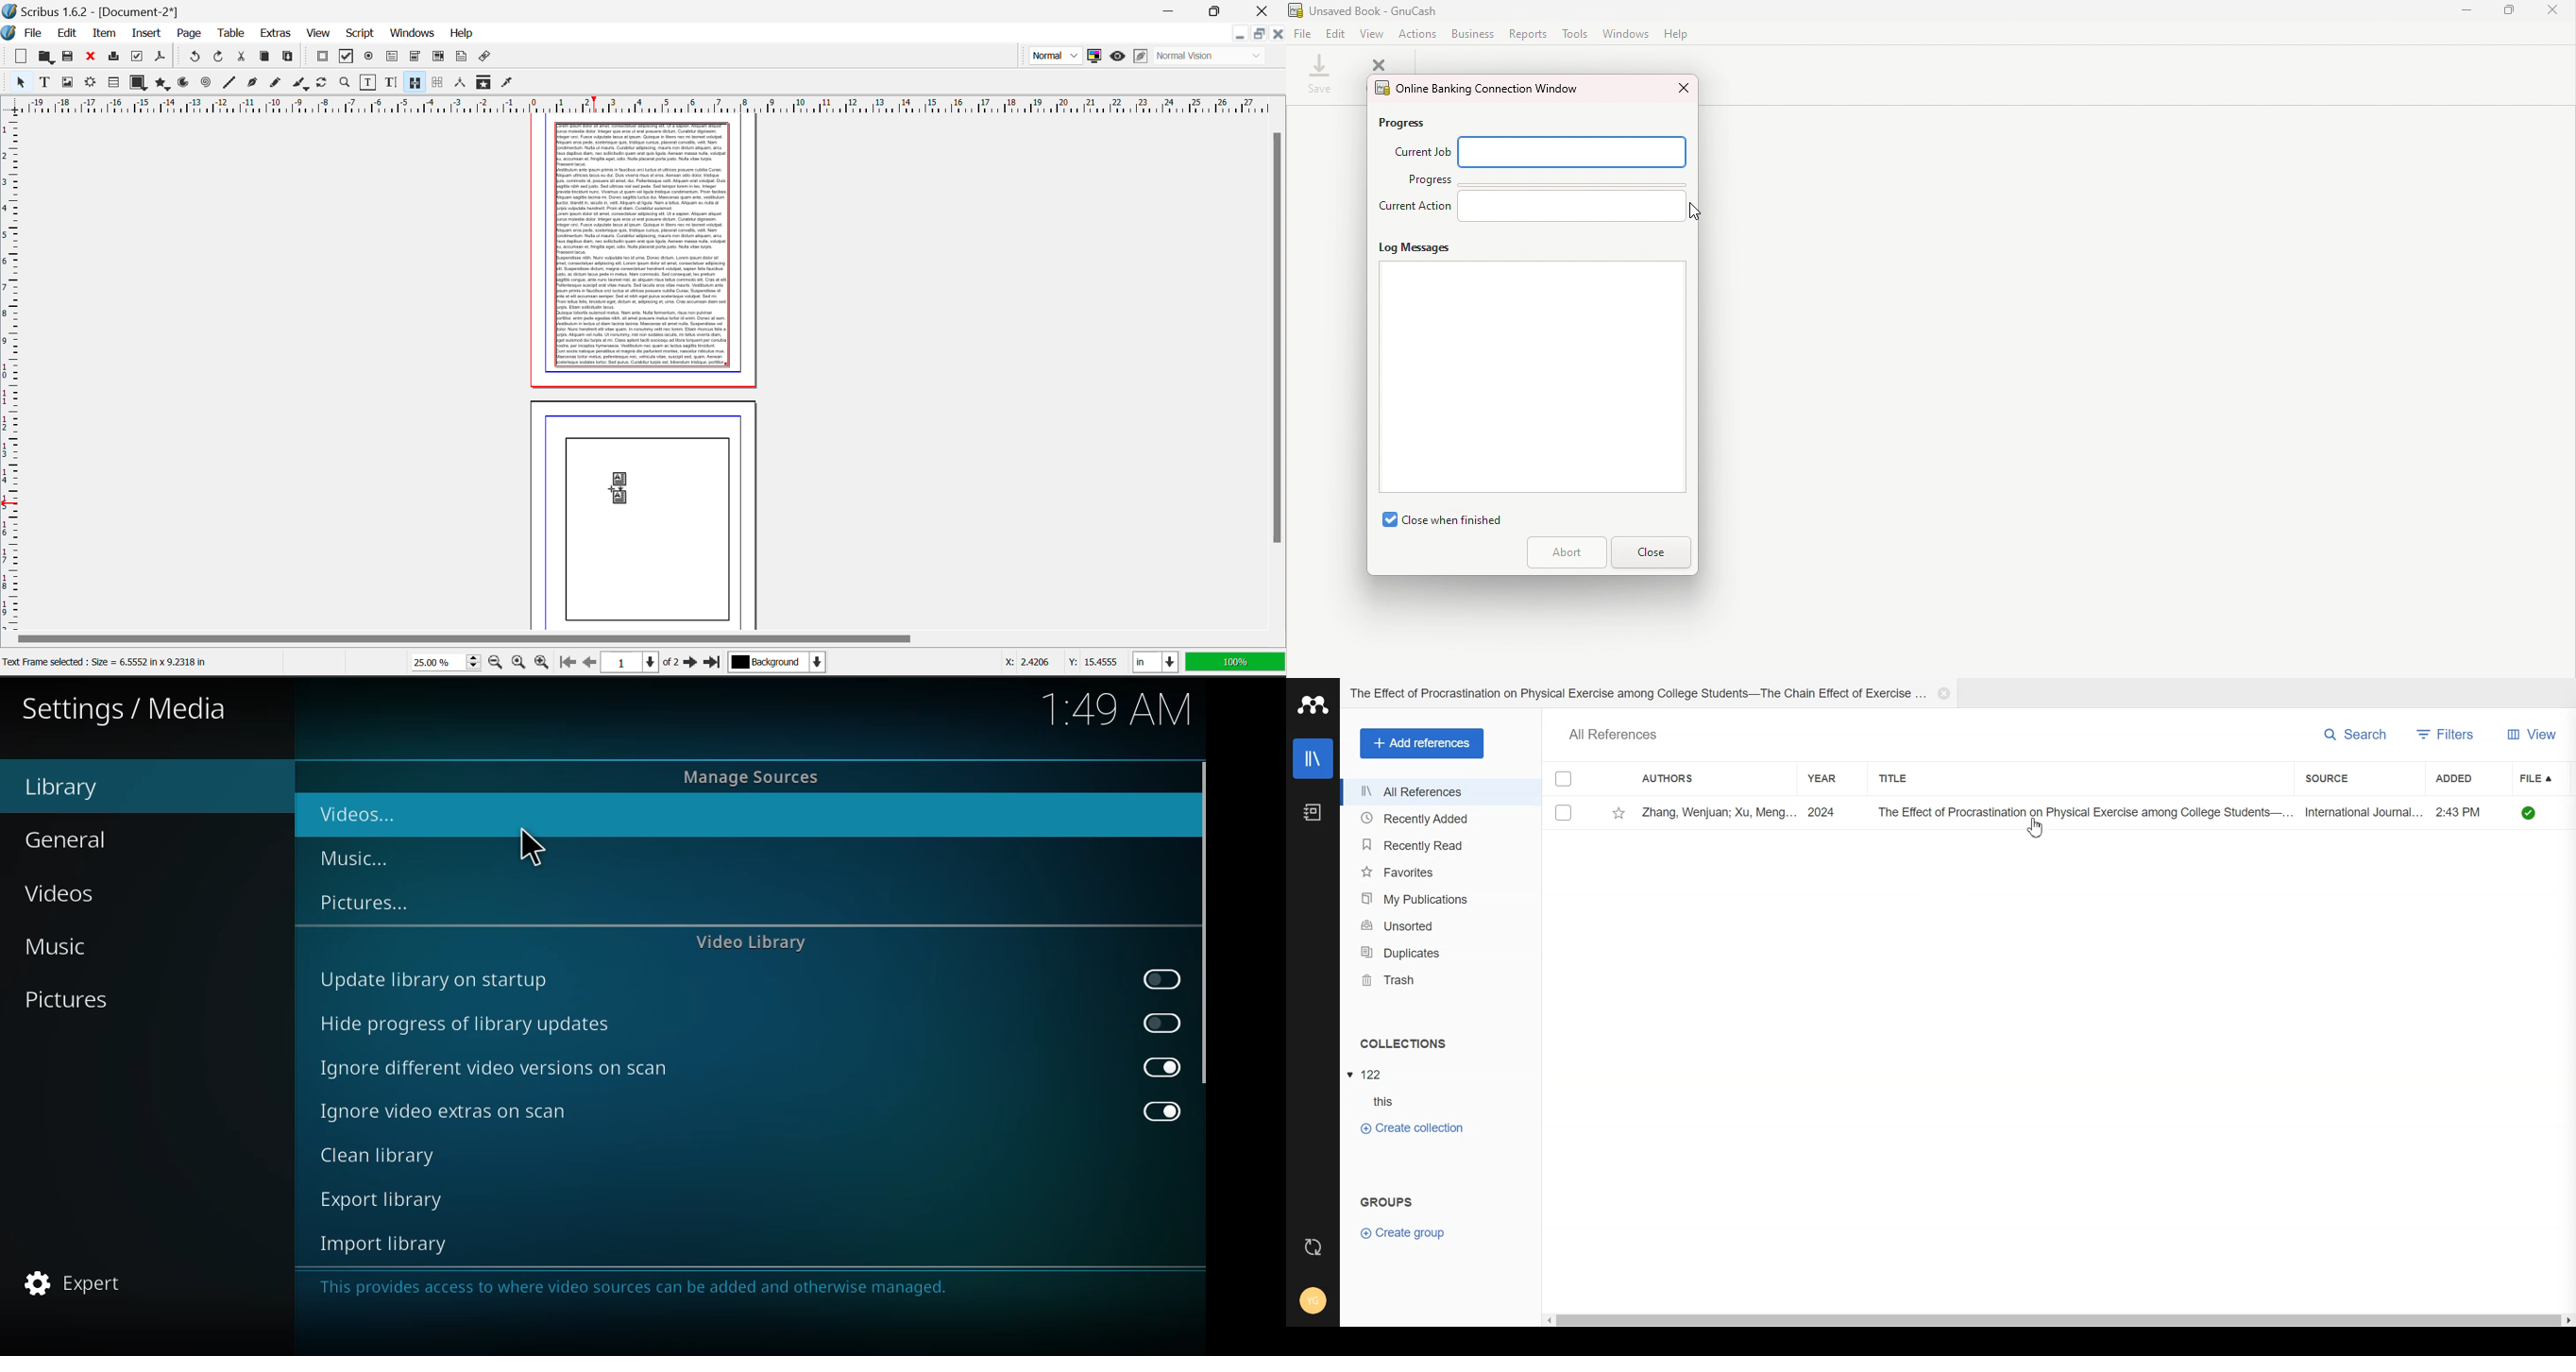  What do you see at coordinates (113, 83) in the screenshot?
I see `Tables` at bounding box center [113, 83].